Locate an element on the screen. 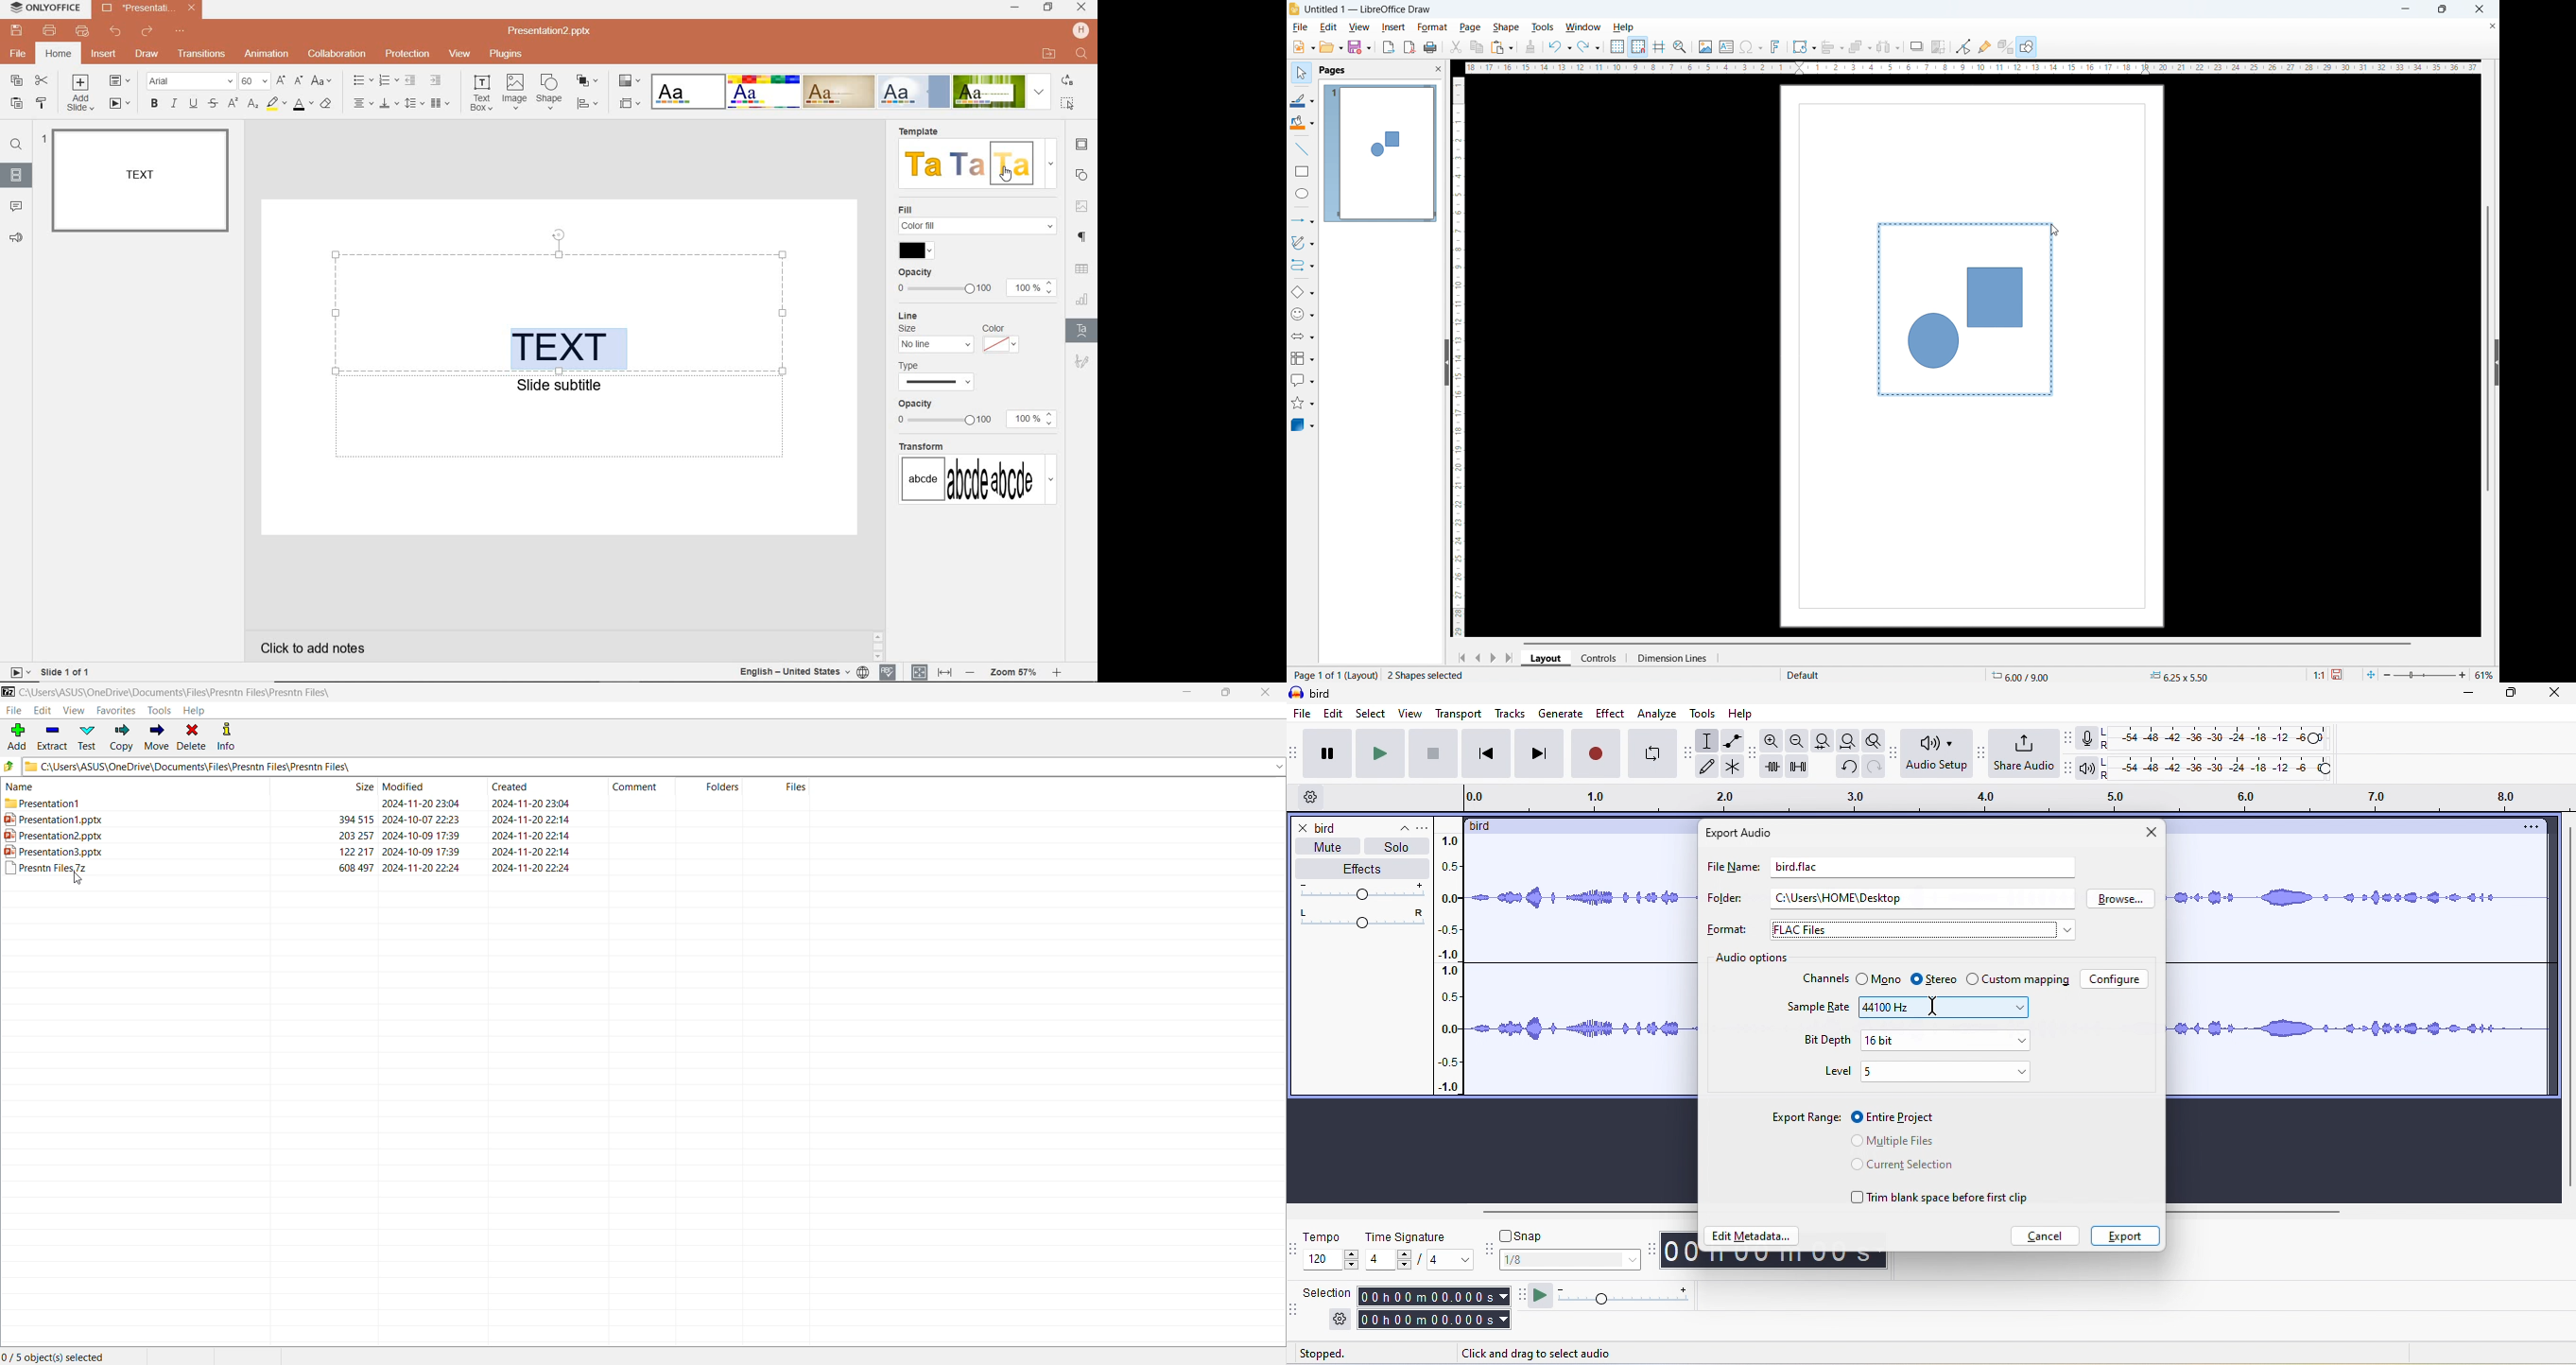 Image resolution: width=2576 pixels, height=1372 pixels. default page display is located at coordinates (1802, 674).